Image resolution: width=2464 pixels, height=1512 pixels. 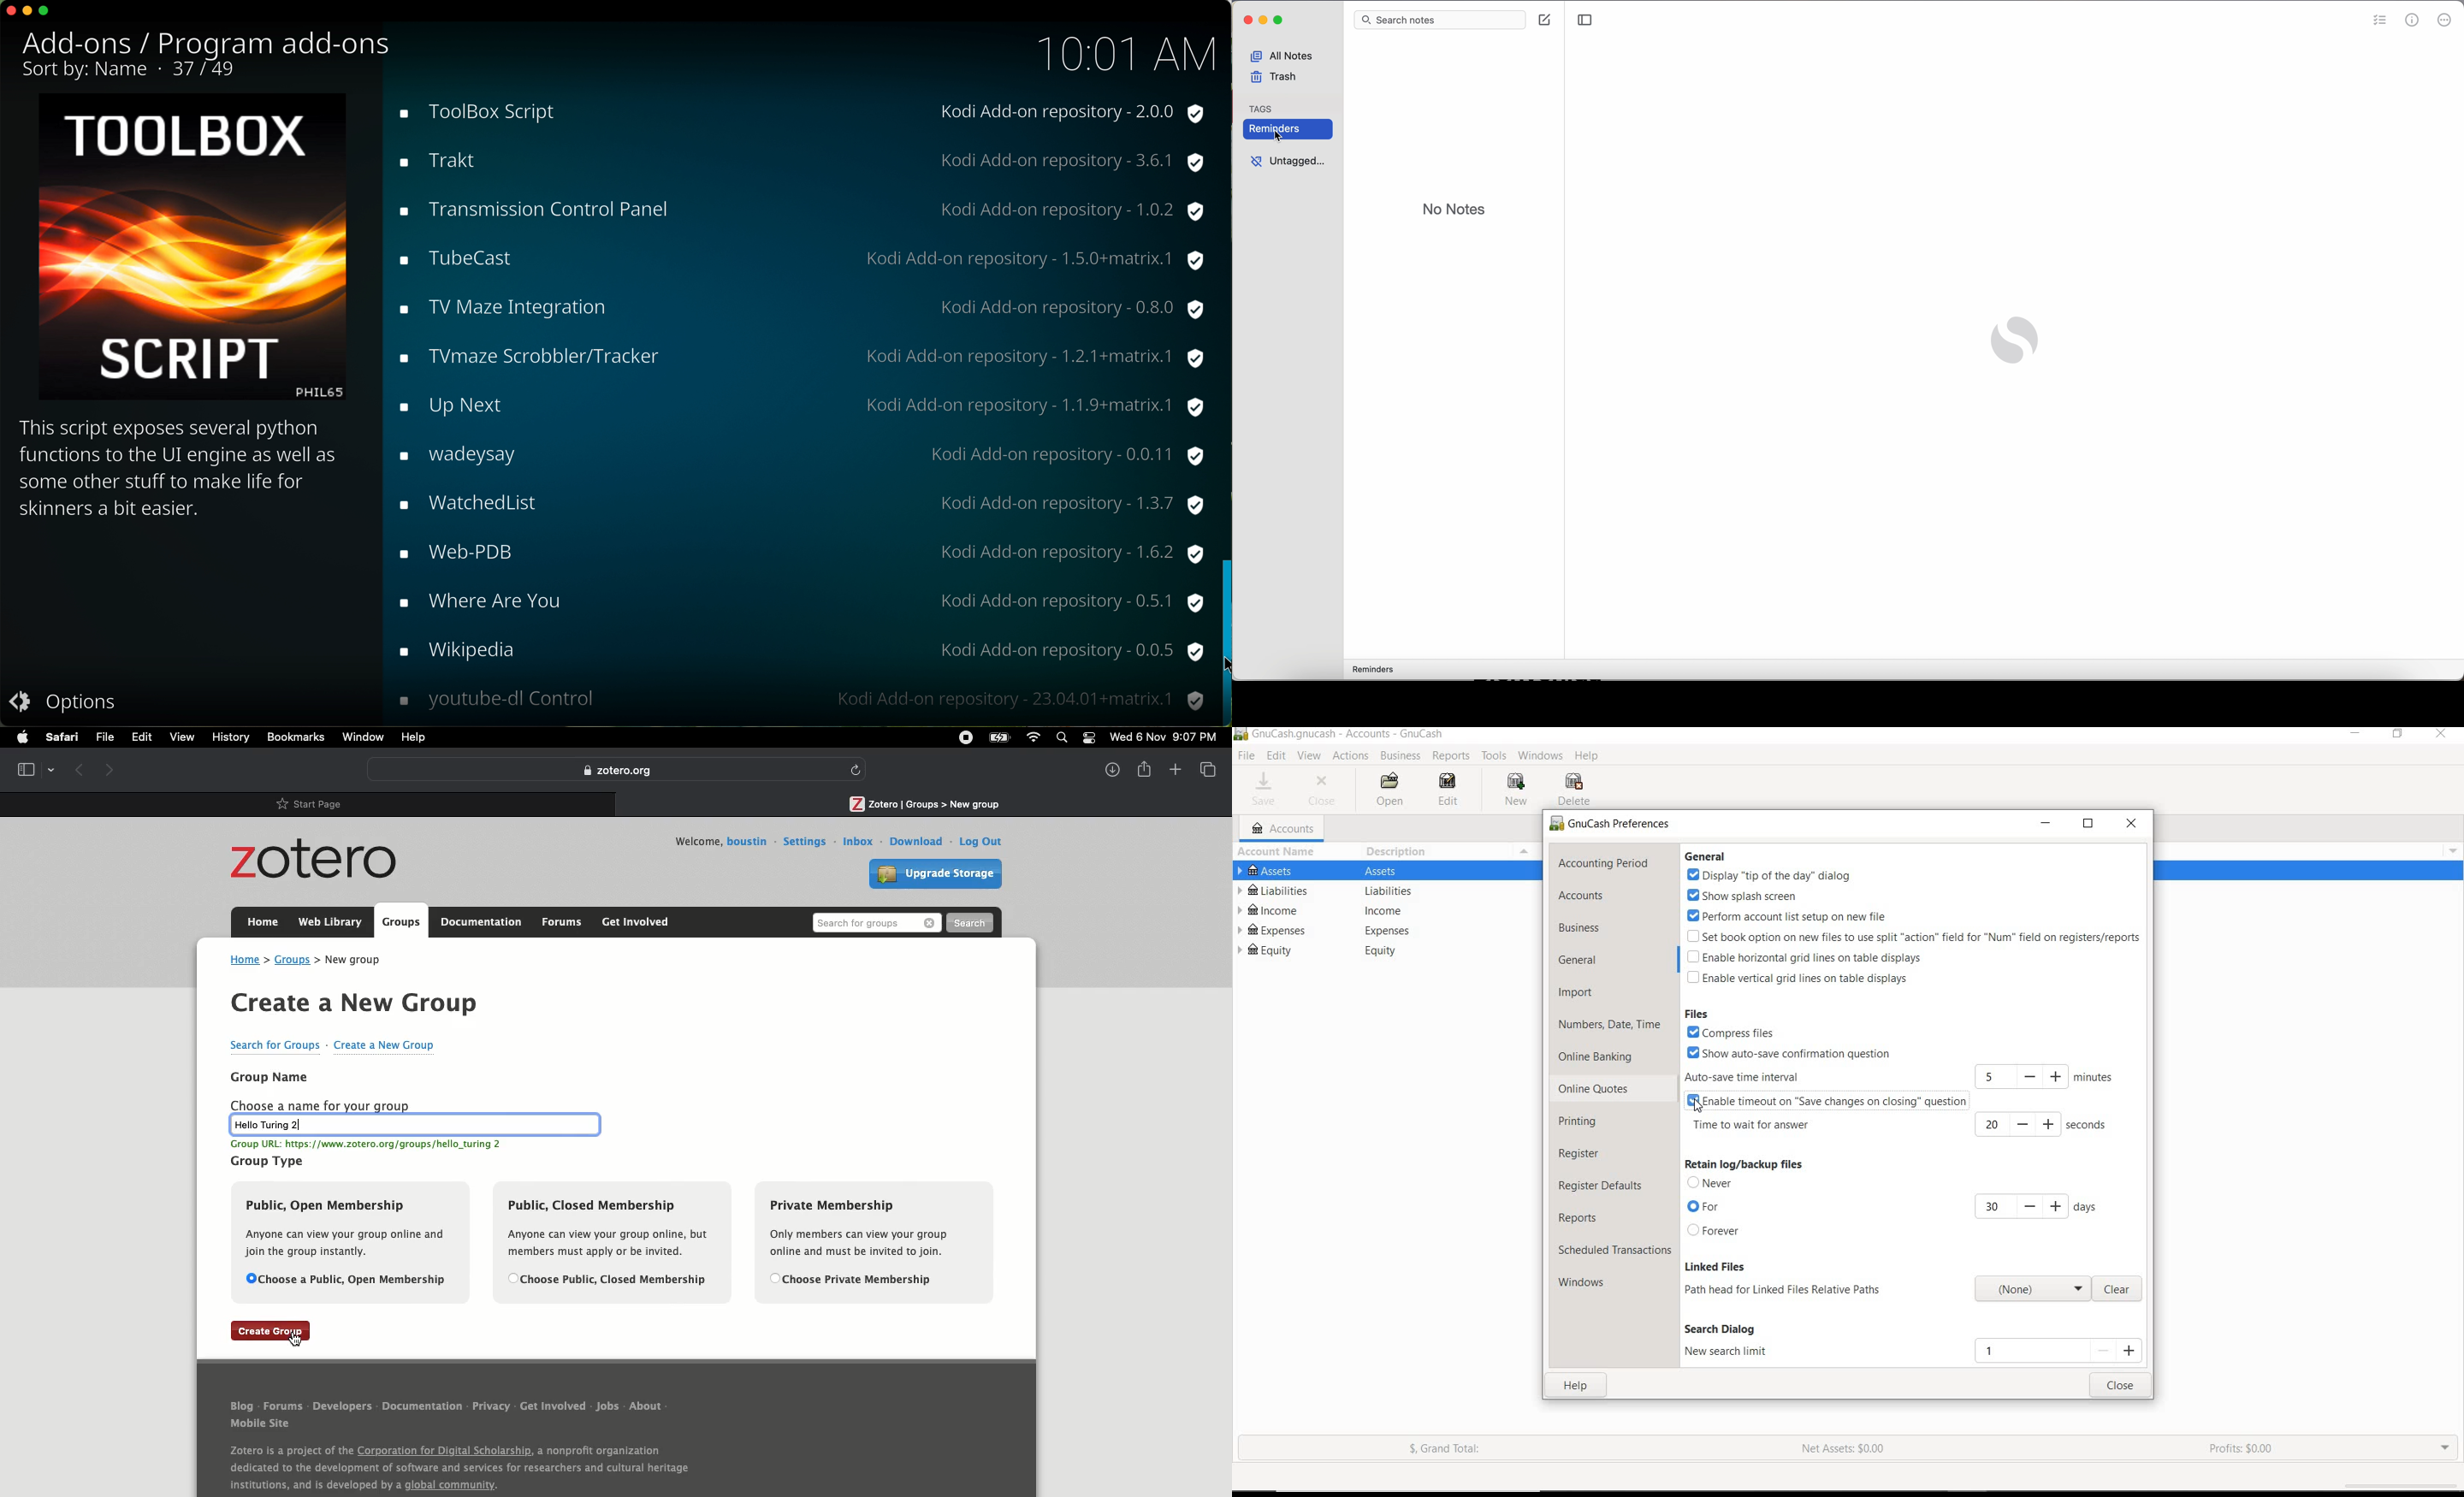 What do you see at coordinates (1382, 910) in the screenshot?
I see `INCOME` at bounding box center [1382, 910].